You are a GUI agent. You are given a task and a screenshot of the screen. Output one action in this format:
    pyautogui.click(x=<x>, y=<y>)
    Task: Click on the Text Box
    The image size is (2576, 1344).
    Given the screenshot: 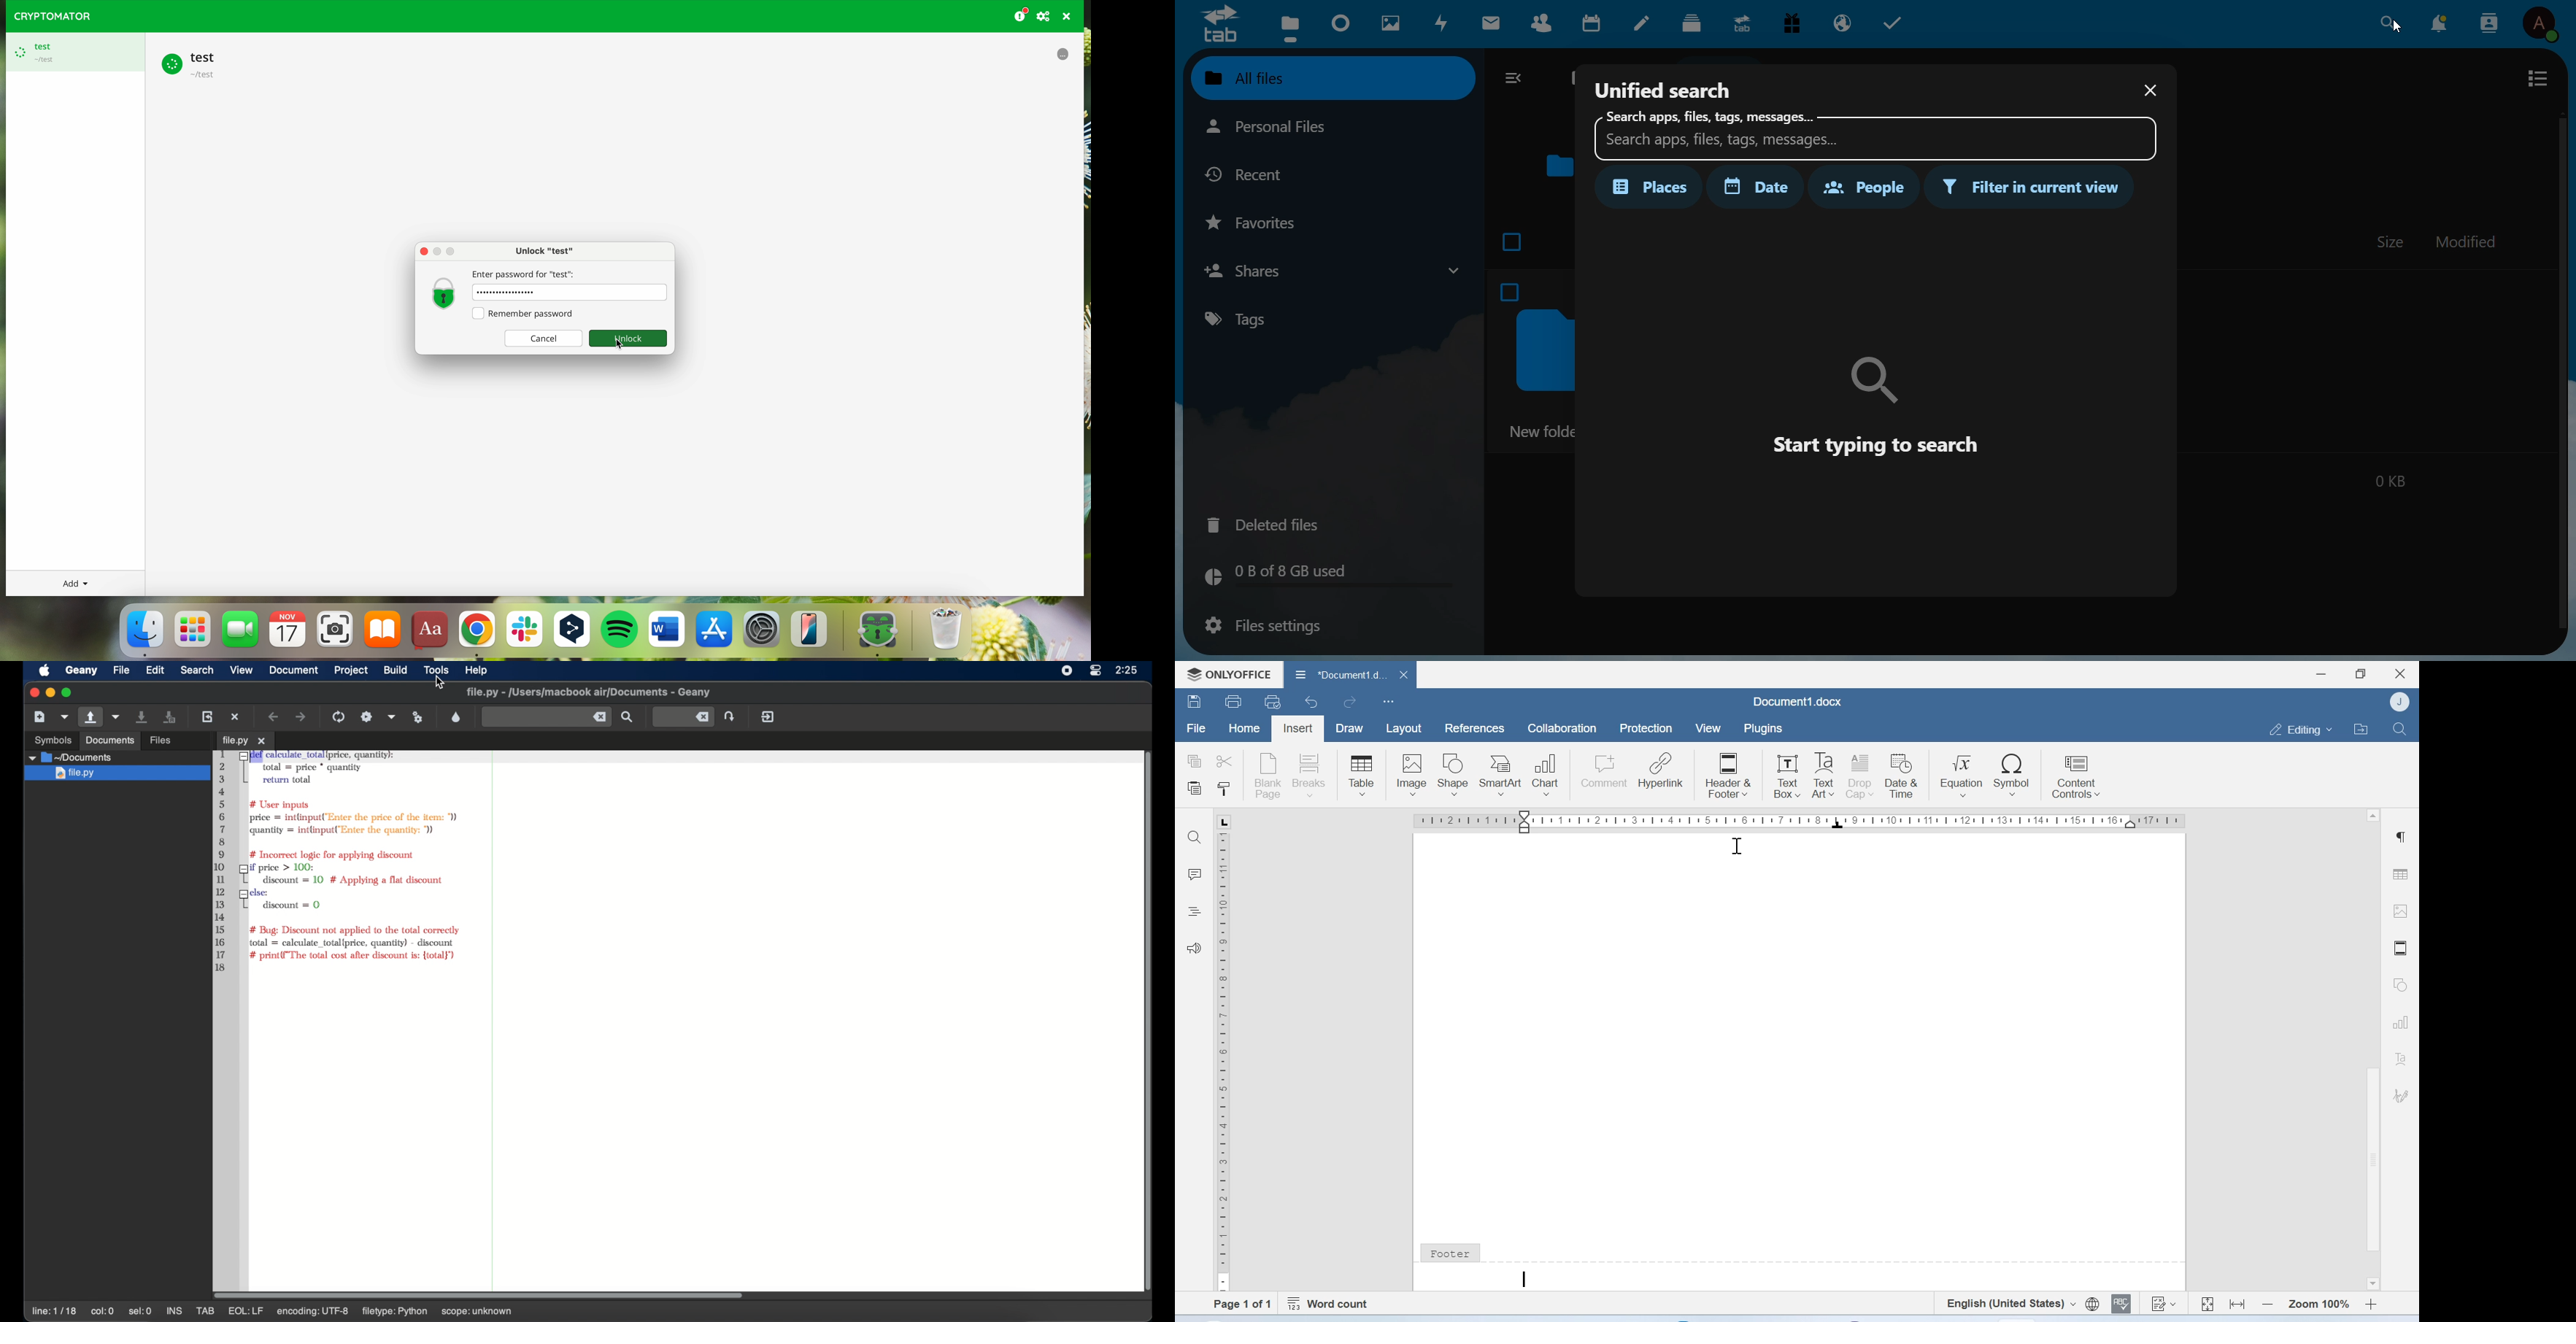 What is the action you would take?
    pyautogui.click(x=1784, y=773)
    